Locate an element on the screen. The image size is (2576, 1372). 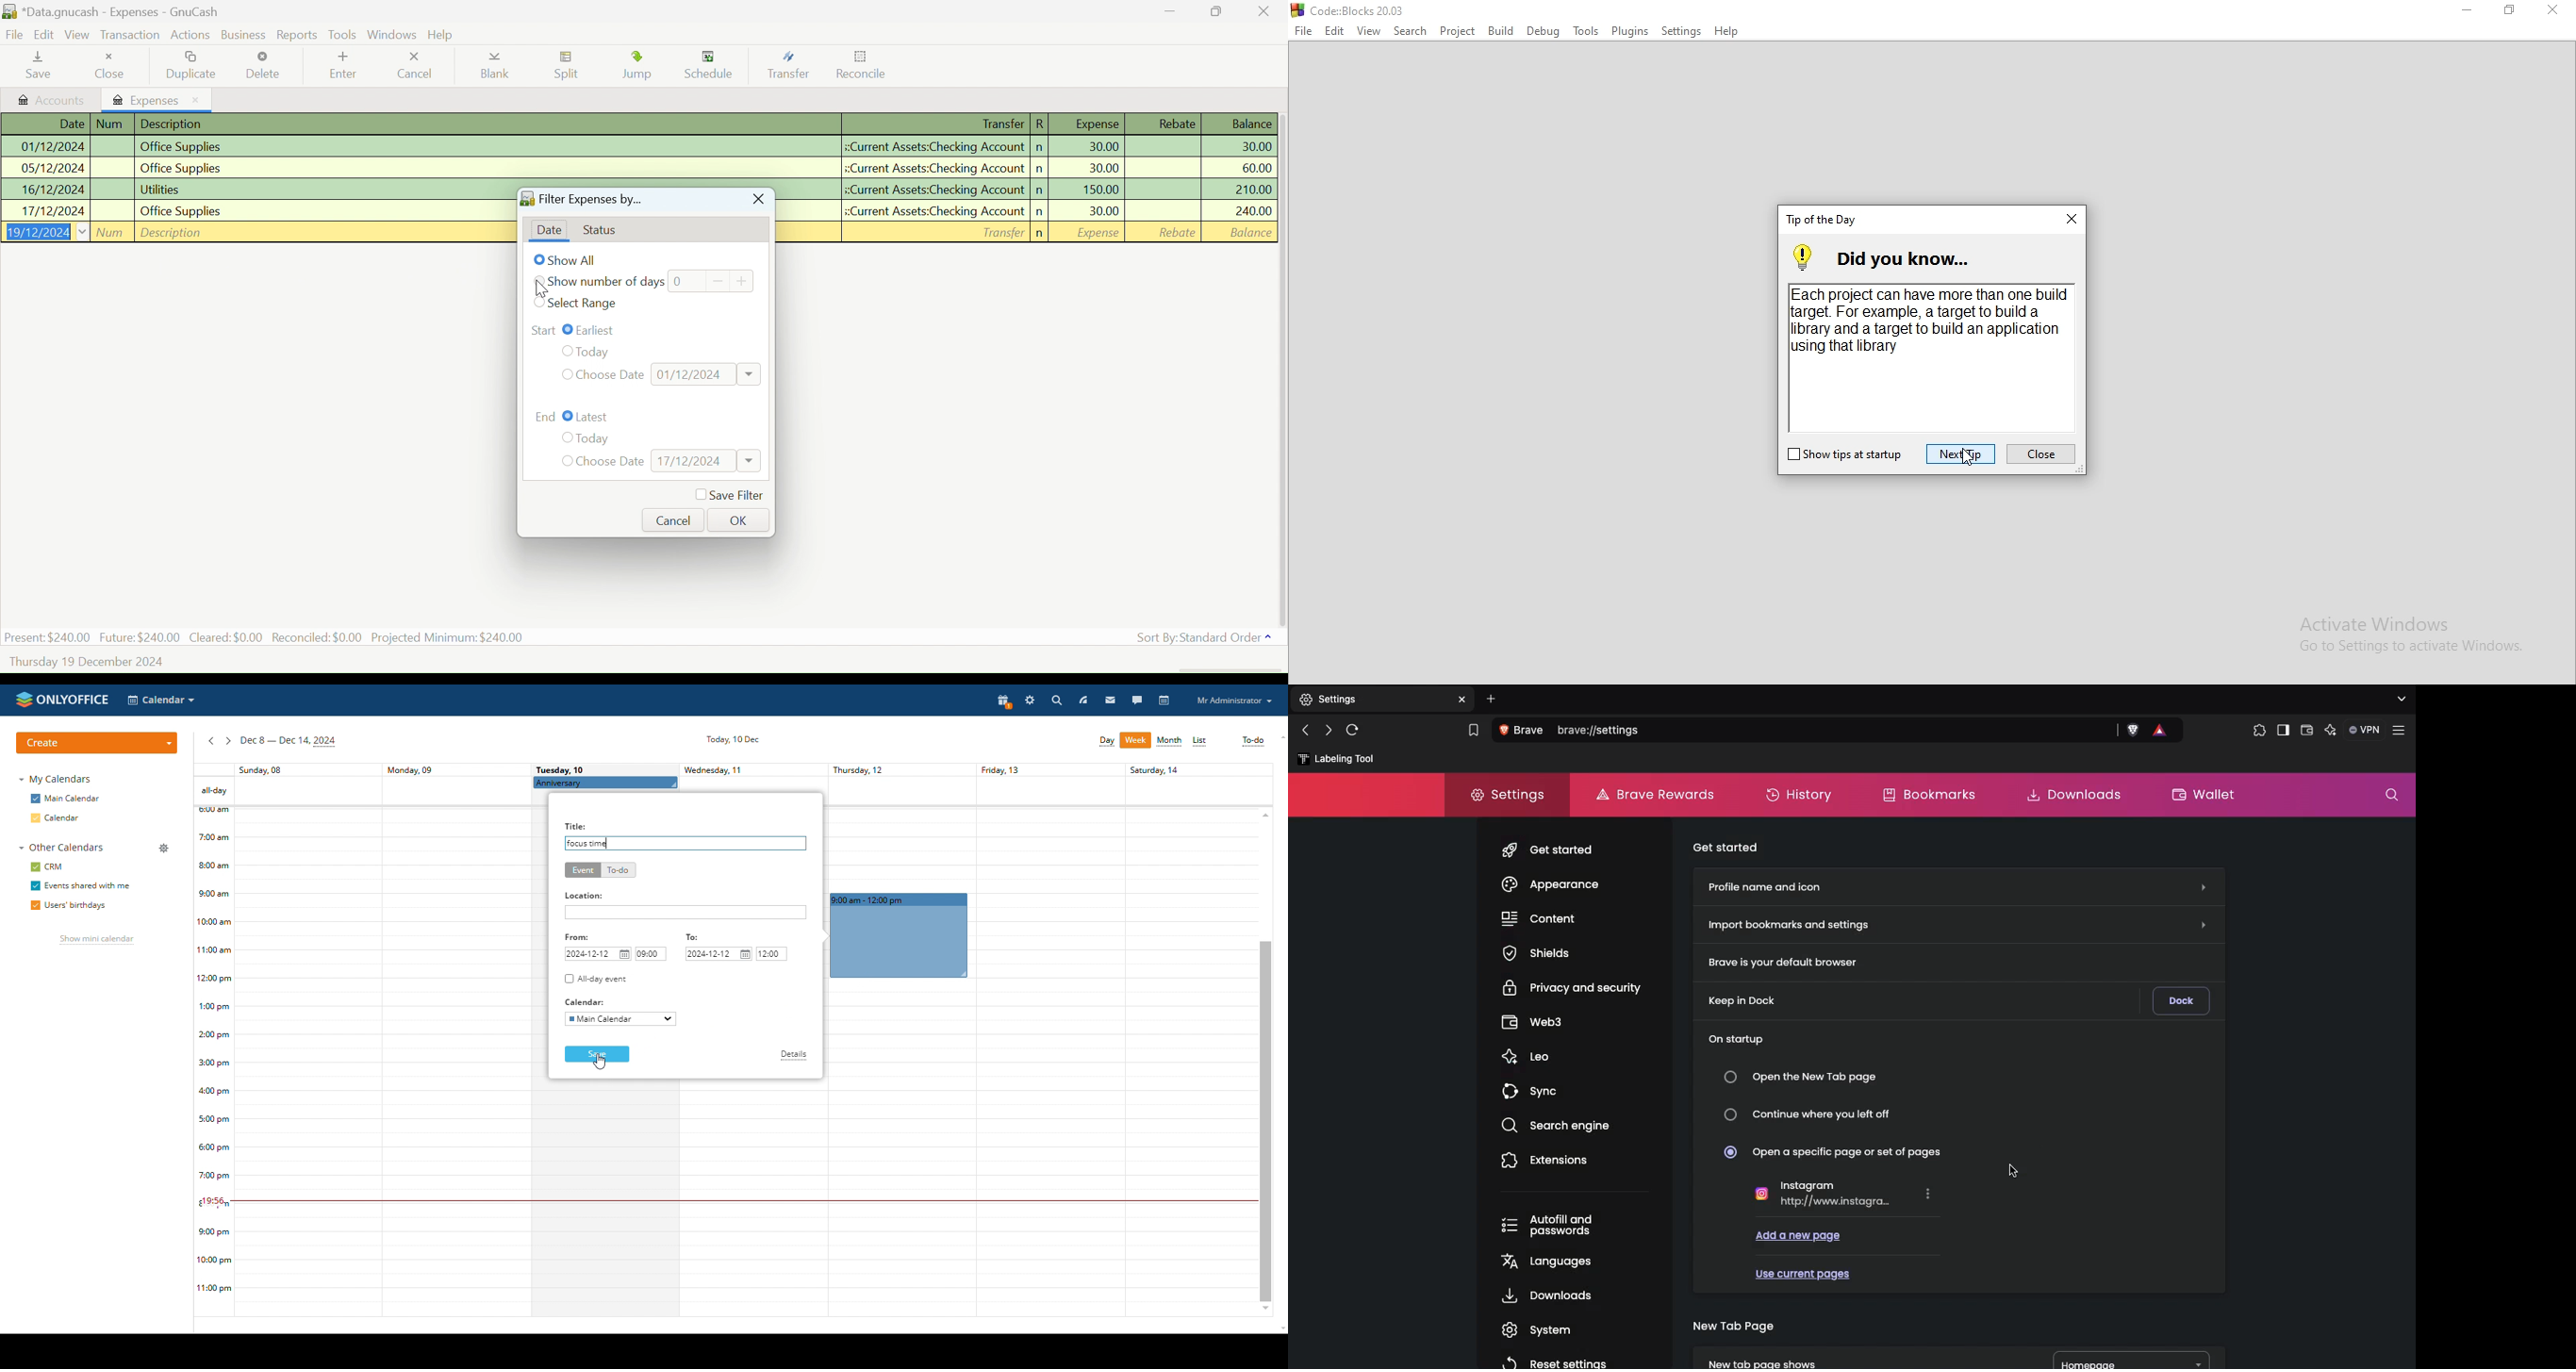
Close Window is located at coordinates (757, 201).